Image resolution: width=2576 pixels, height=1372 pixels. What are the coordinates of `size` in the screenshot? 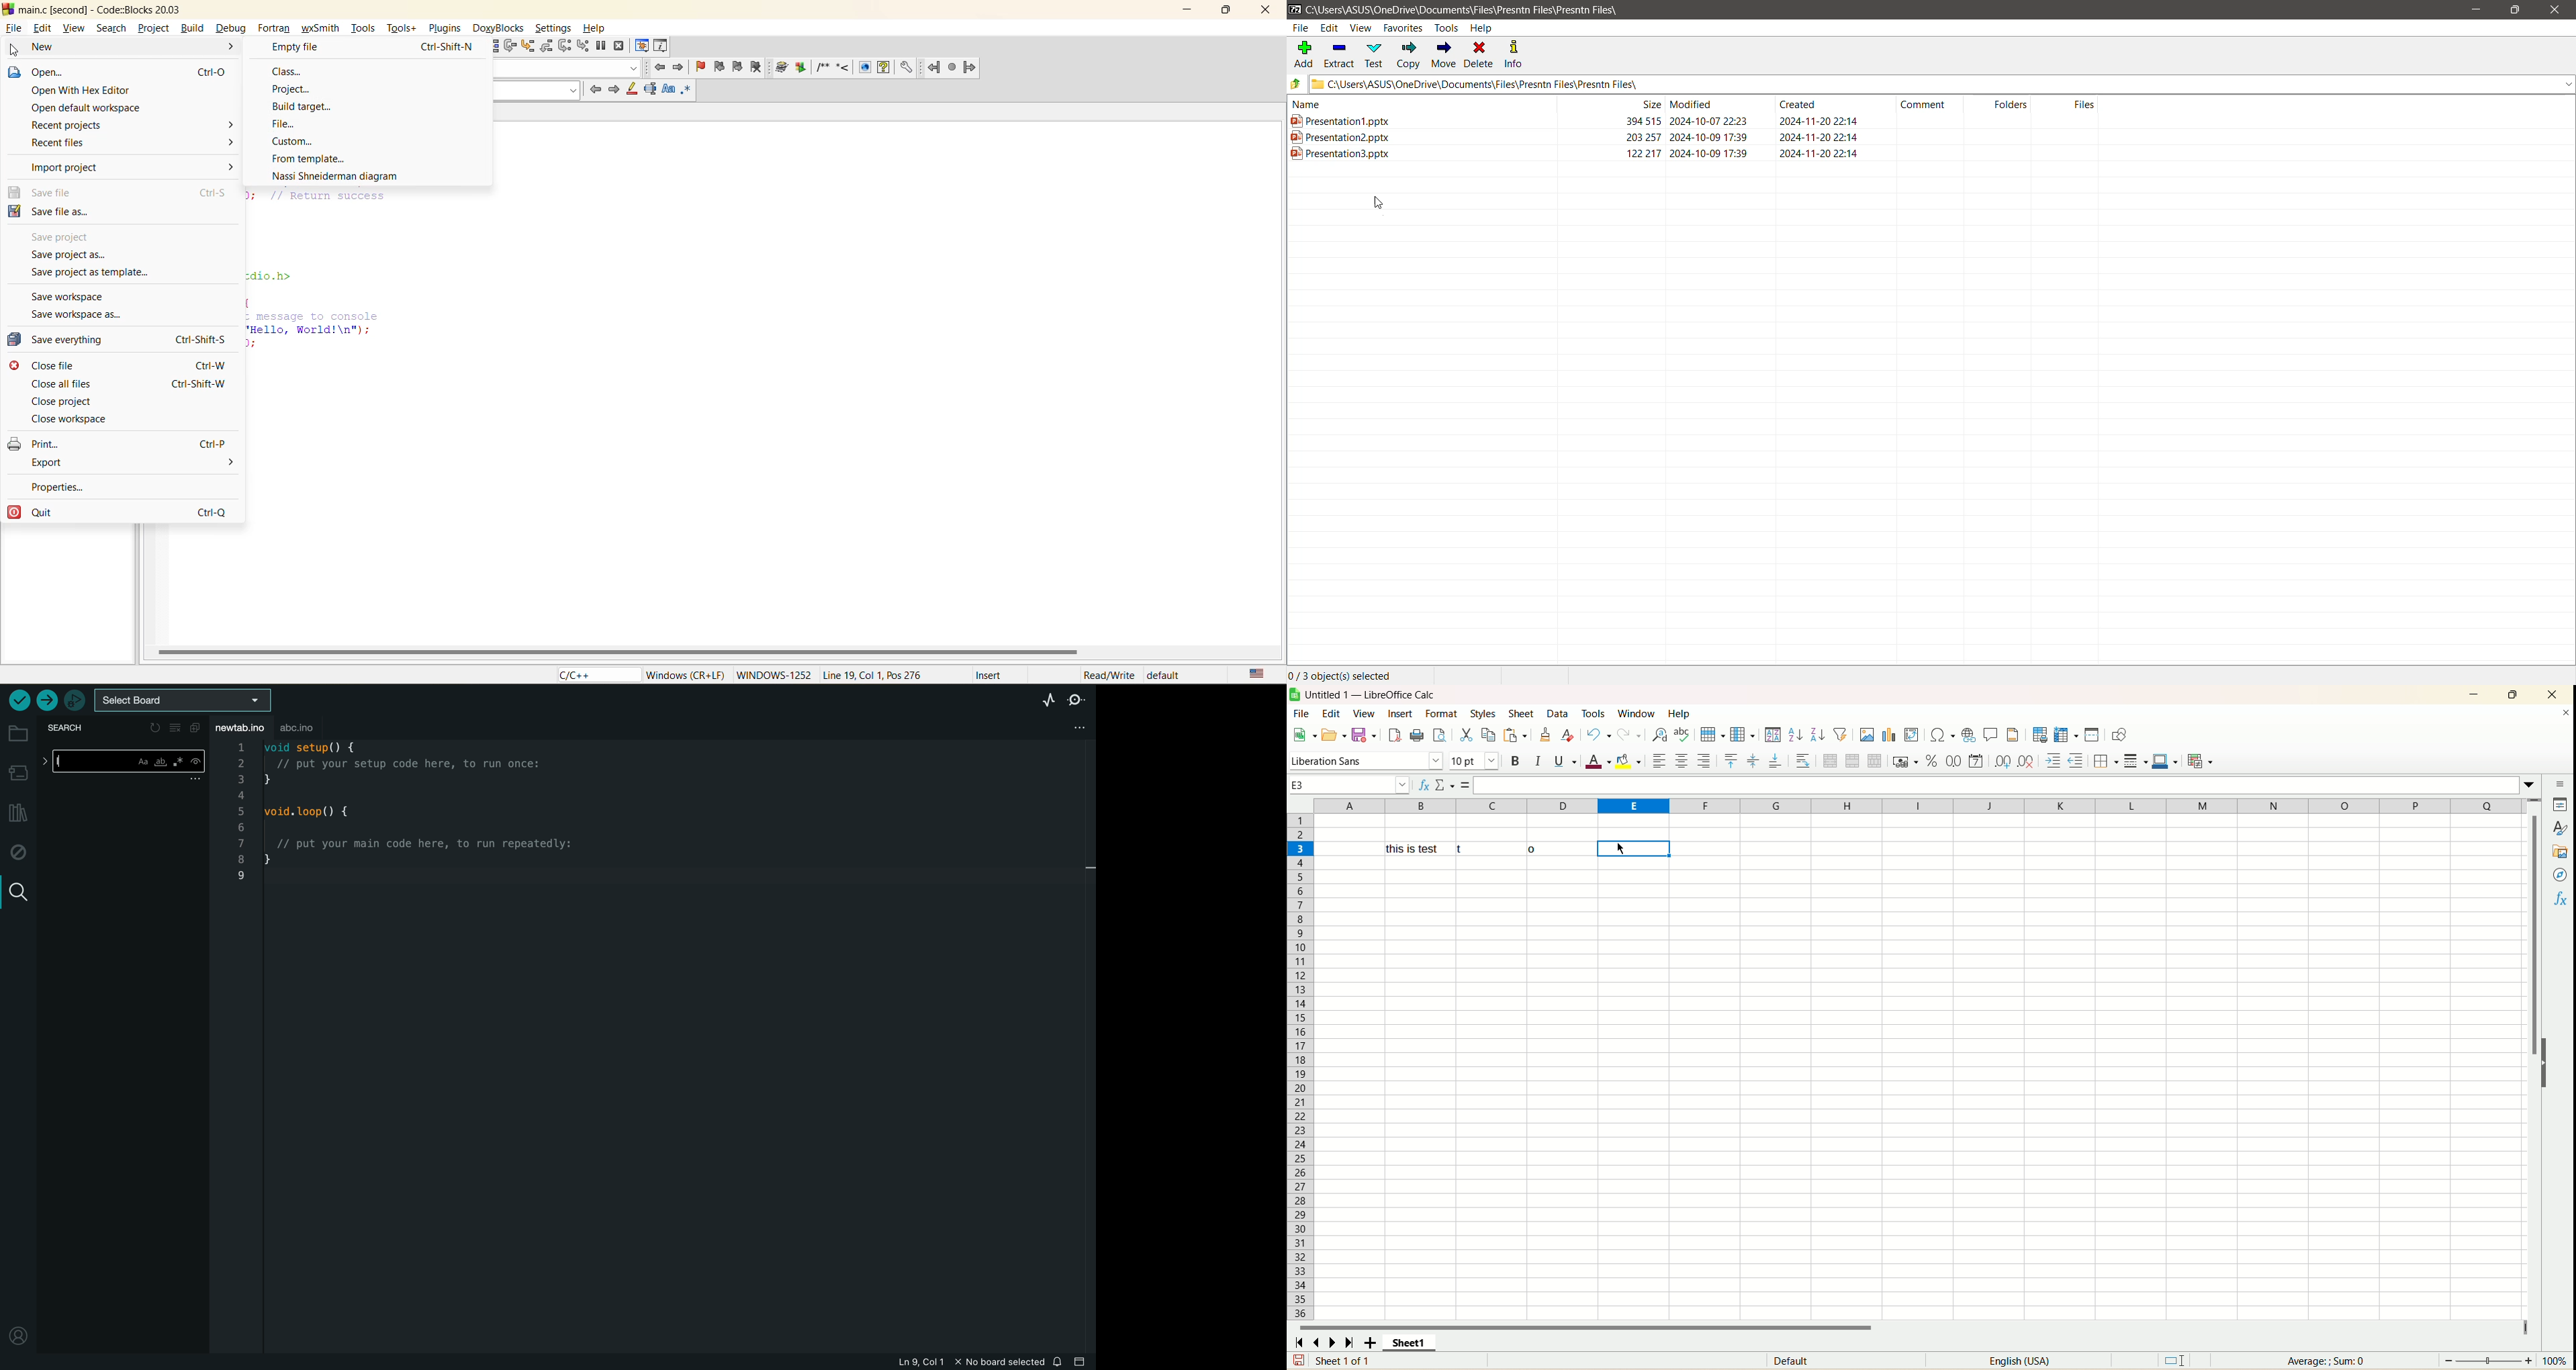 It's located at (1643, 136).